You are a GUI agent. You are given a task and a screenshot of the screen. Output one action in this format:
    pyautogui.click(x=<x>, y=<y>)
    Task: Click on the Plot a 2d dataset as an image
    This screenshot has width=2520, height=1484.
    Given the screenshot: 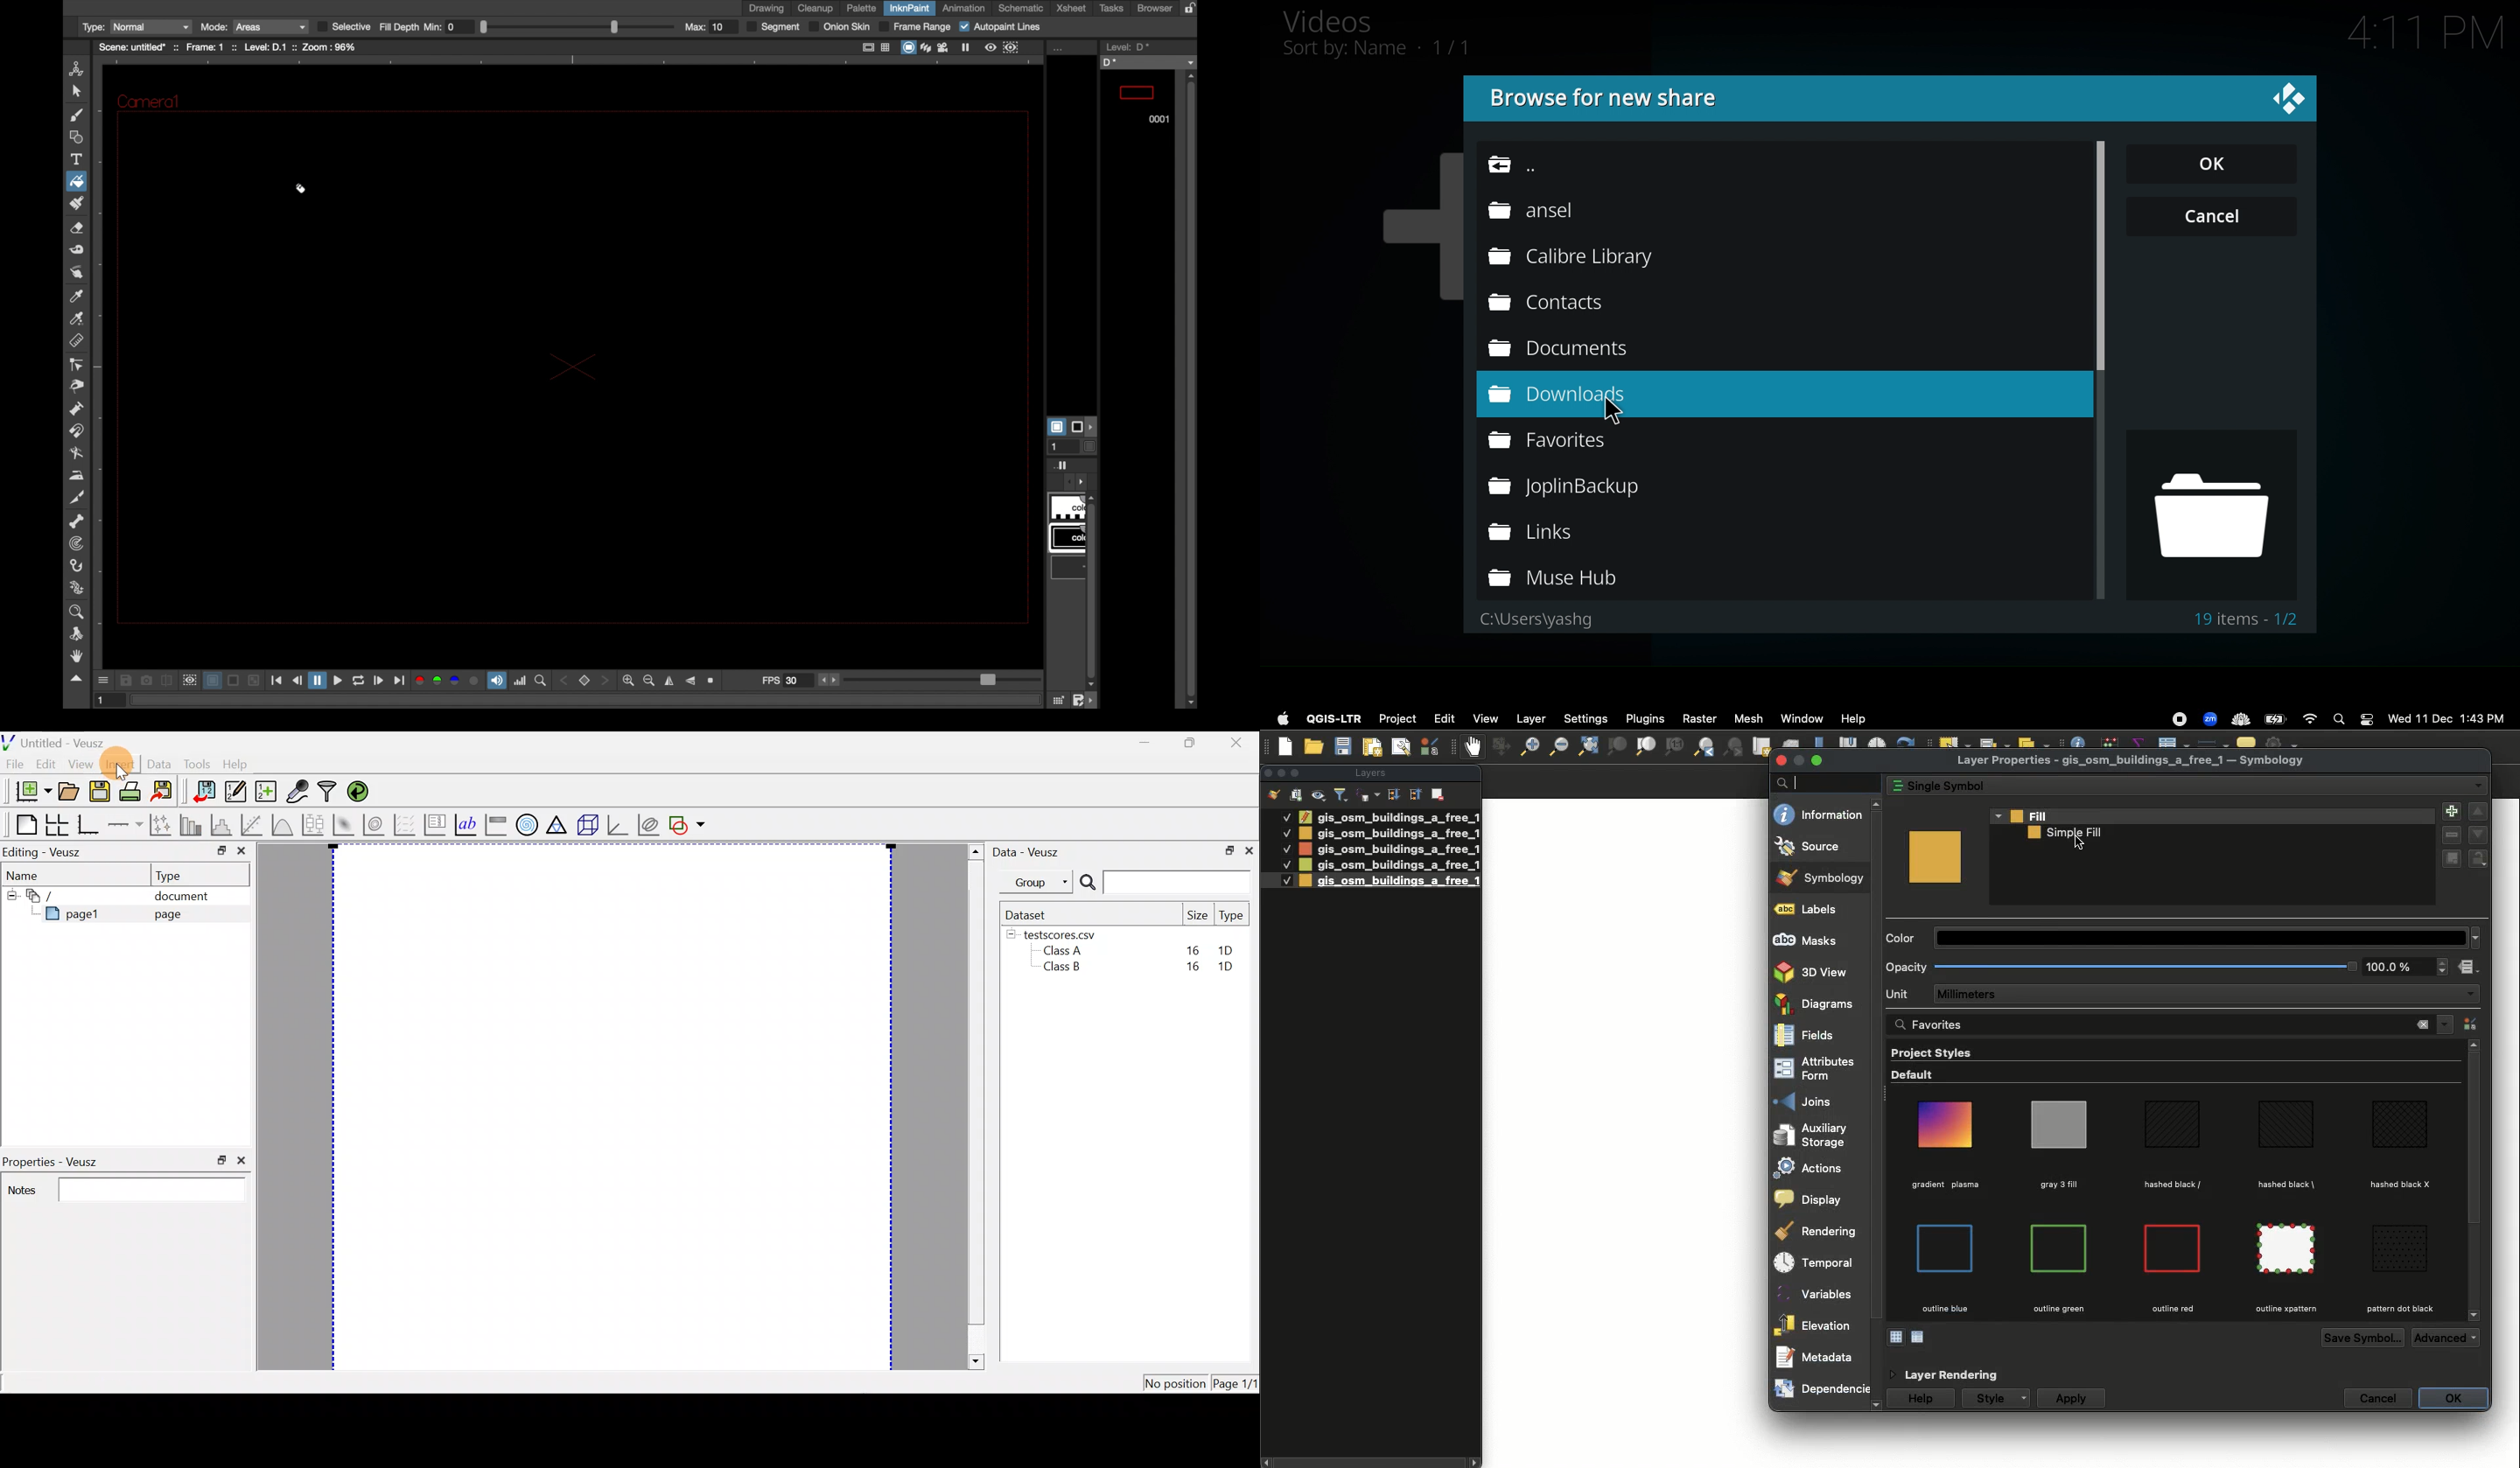 What is the action you would take?
    pyautogui.click(x=343, y=823)
    